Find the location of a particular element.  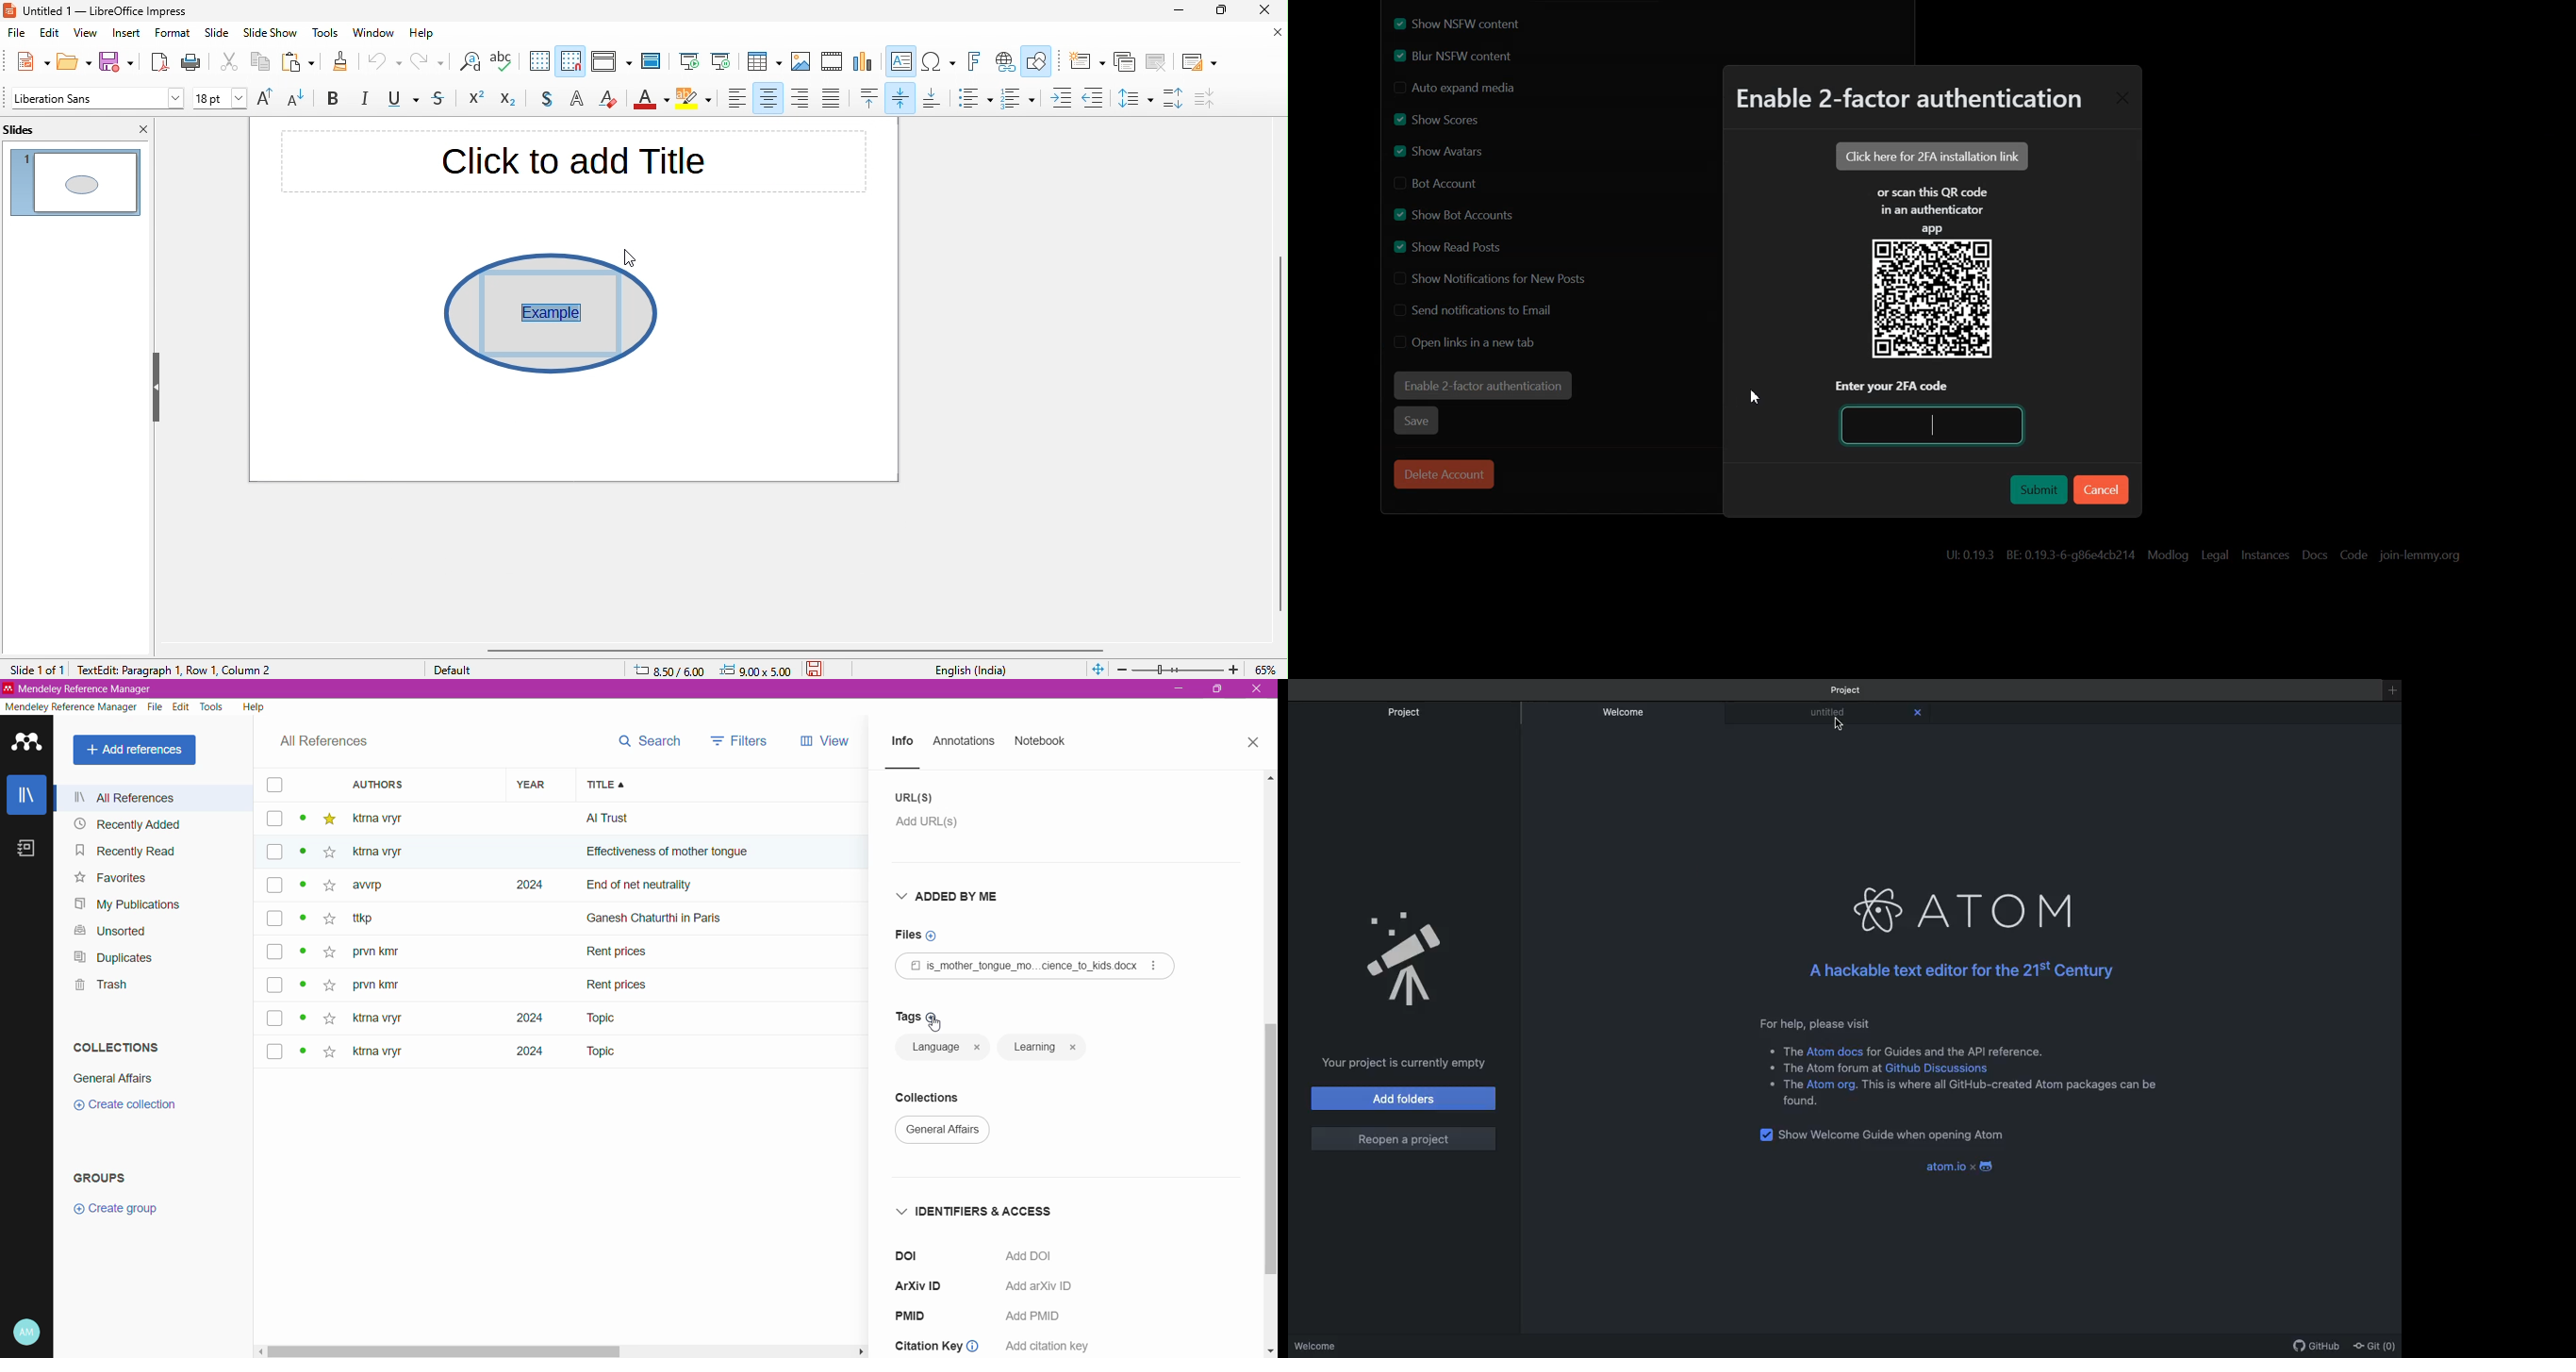

Enable Blur NSFW content is located at coordinates (1477, 57).